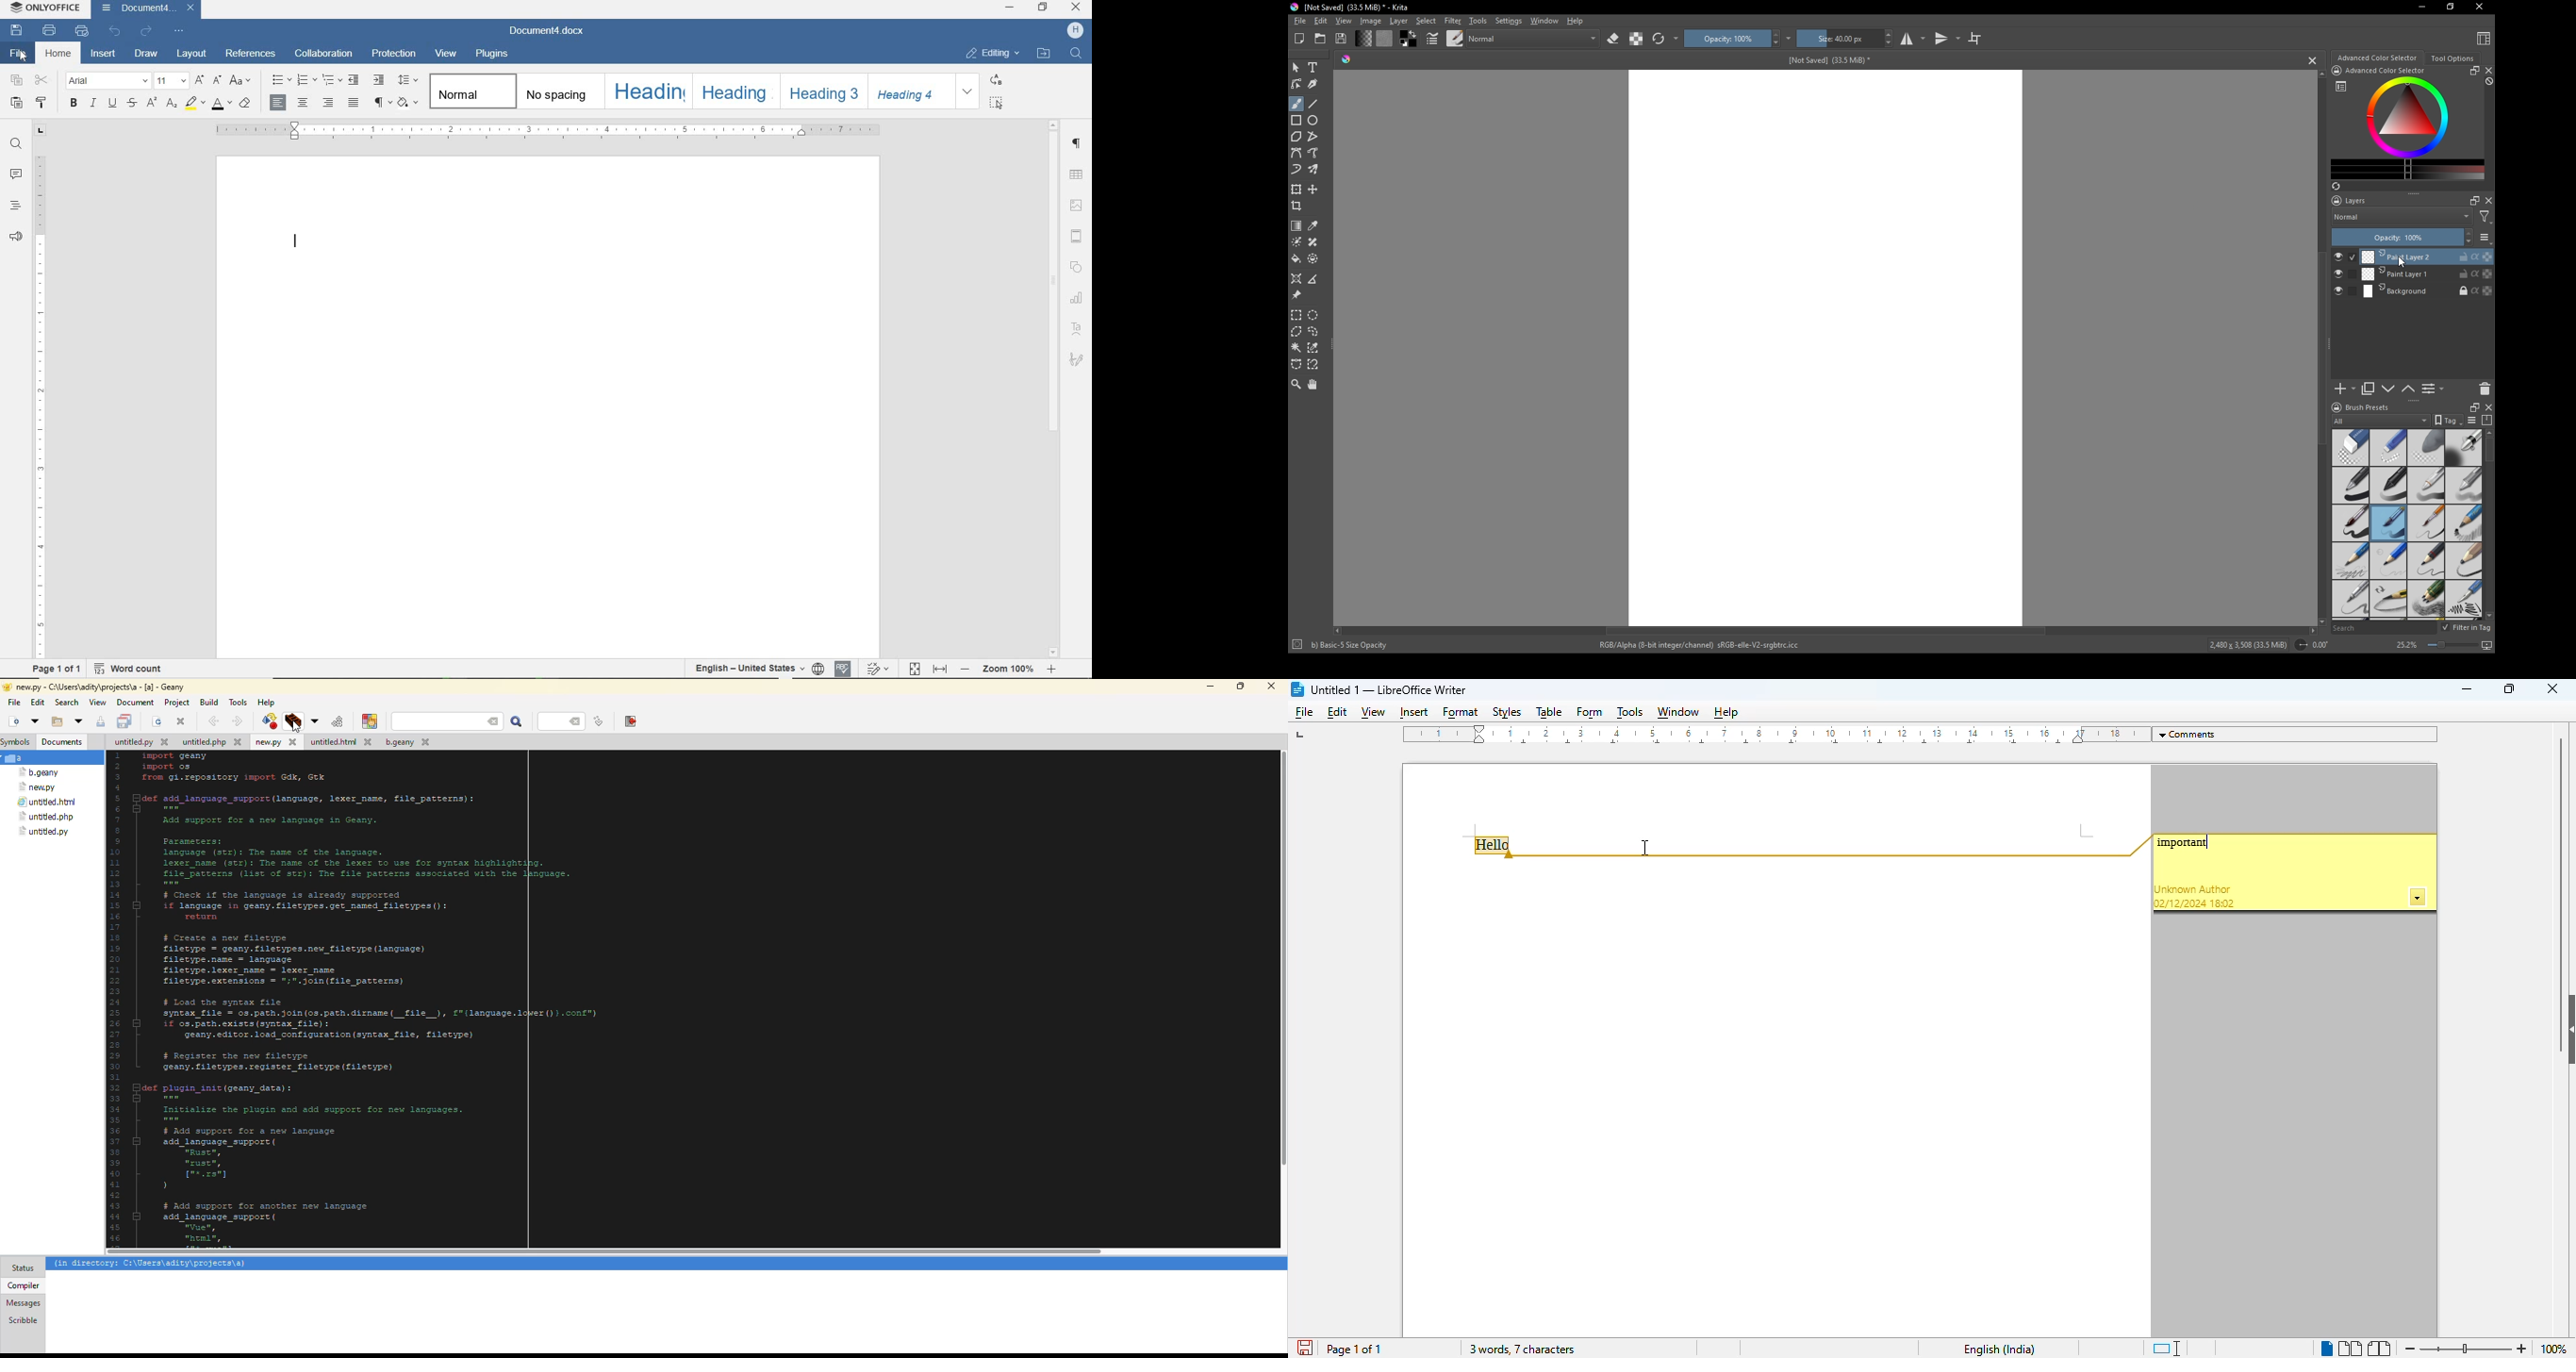  Describe the element at coordinates (248, 104) in the screenshot. I see `clear style` at that location.